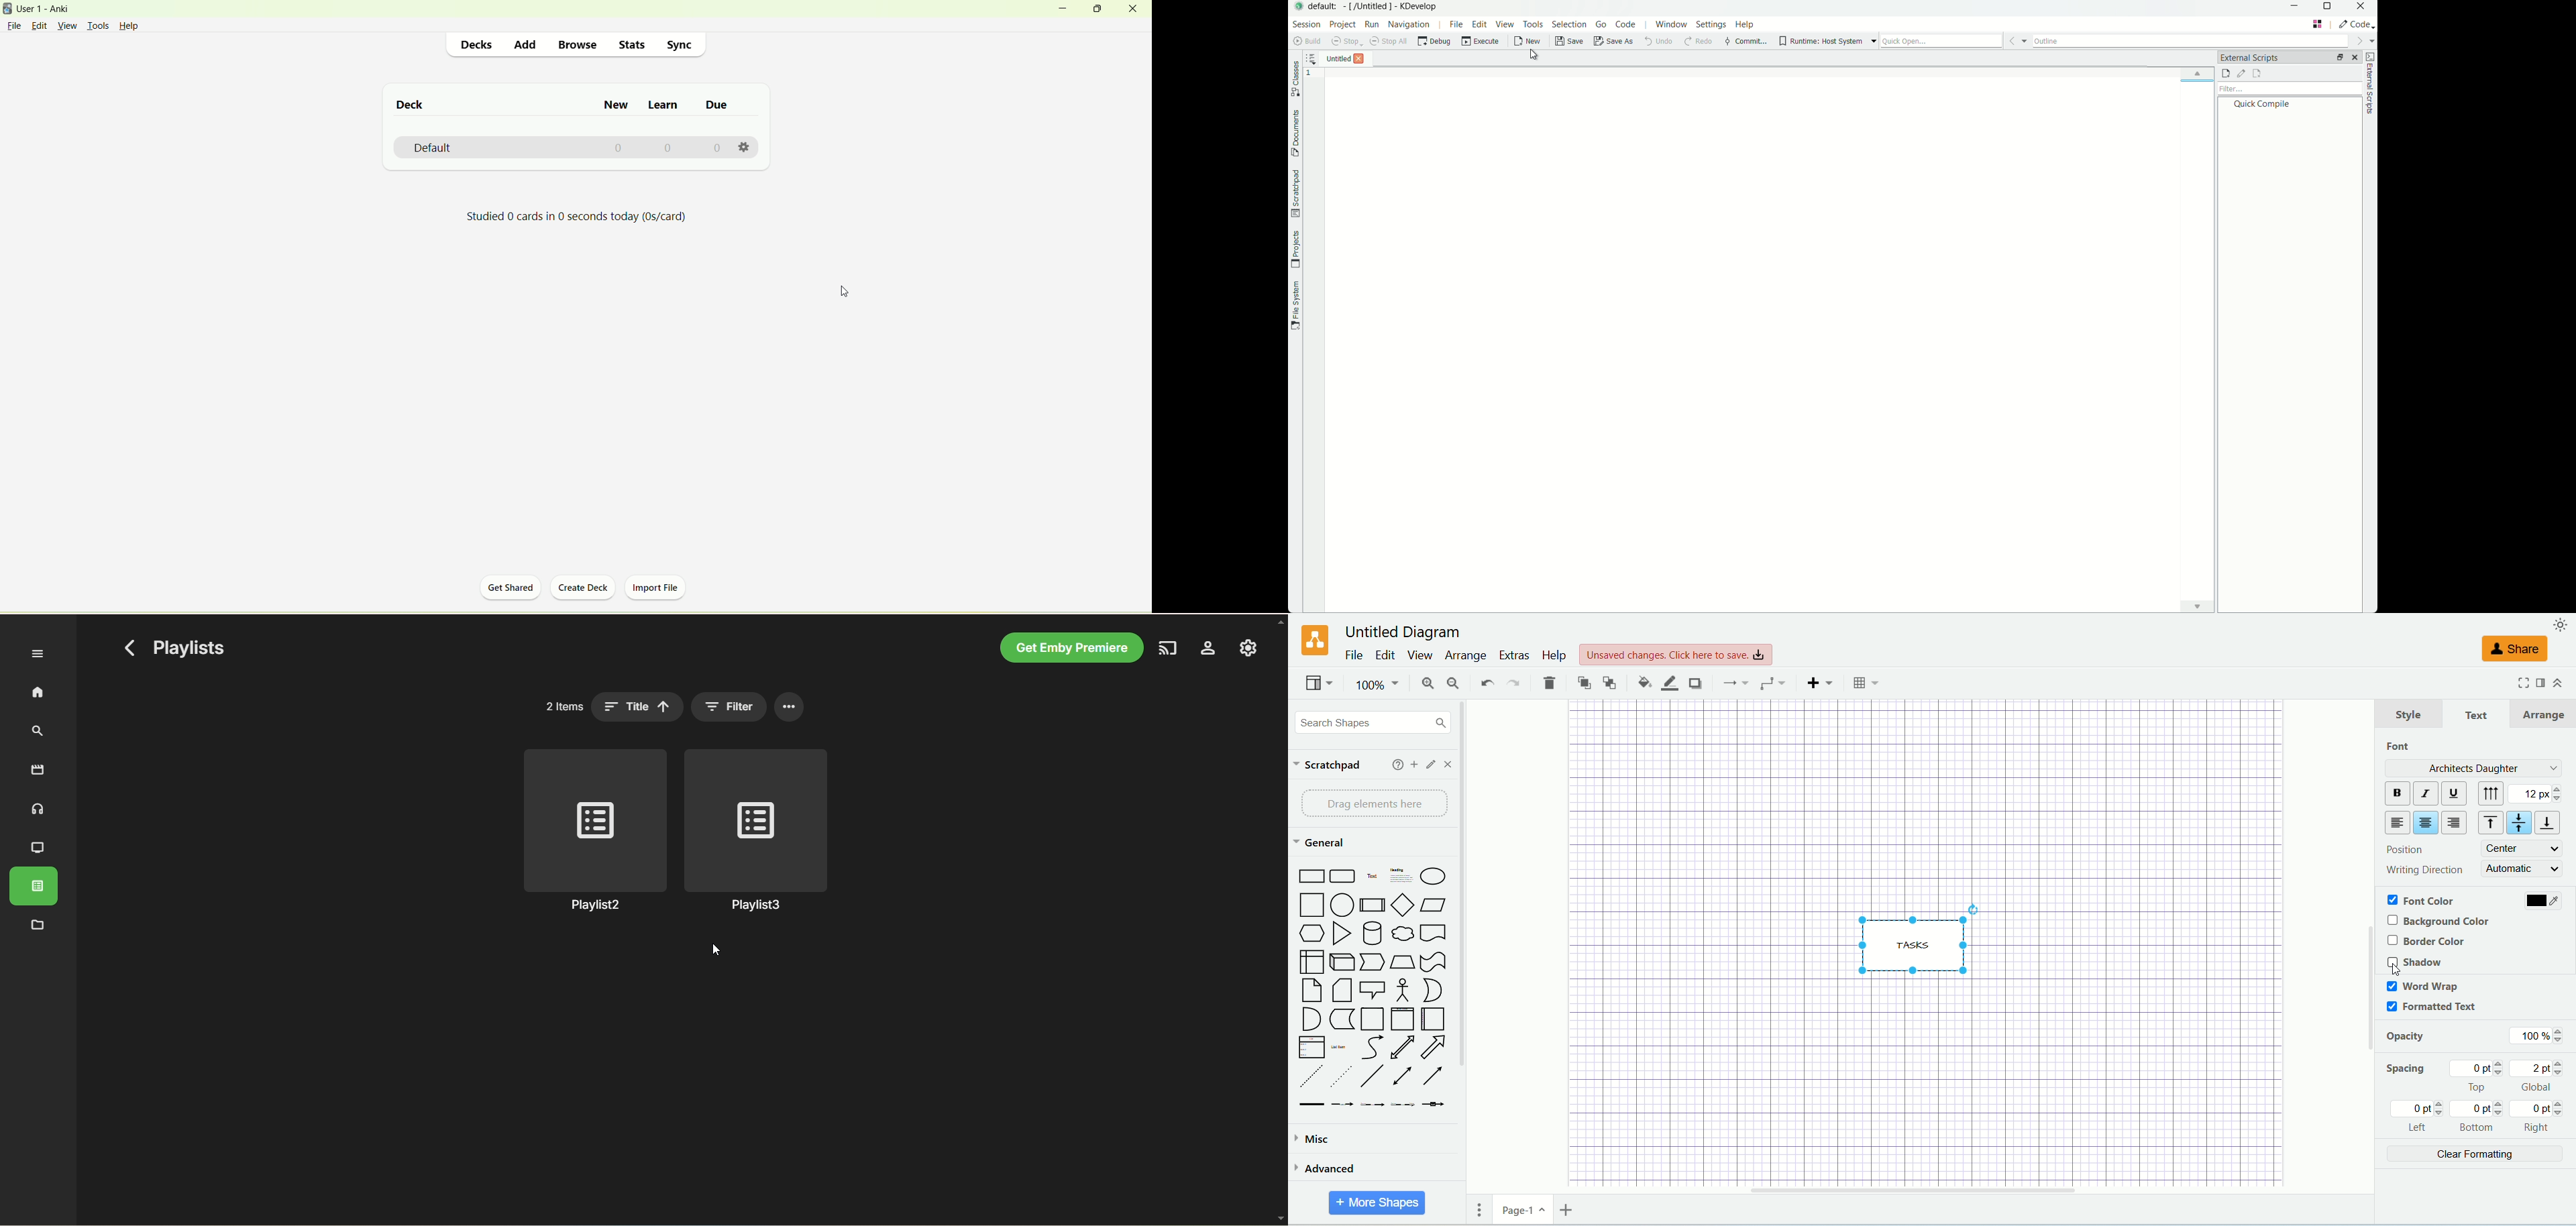  Describe the element at coordinates (1372, 1105) in the screenshot. I see `Connector with 2 label` at that location.